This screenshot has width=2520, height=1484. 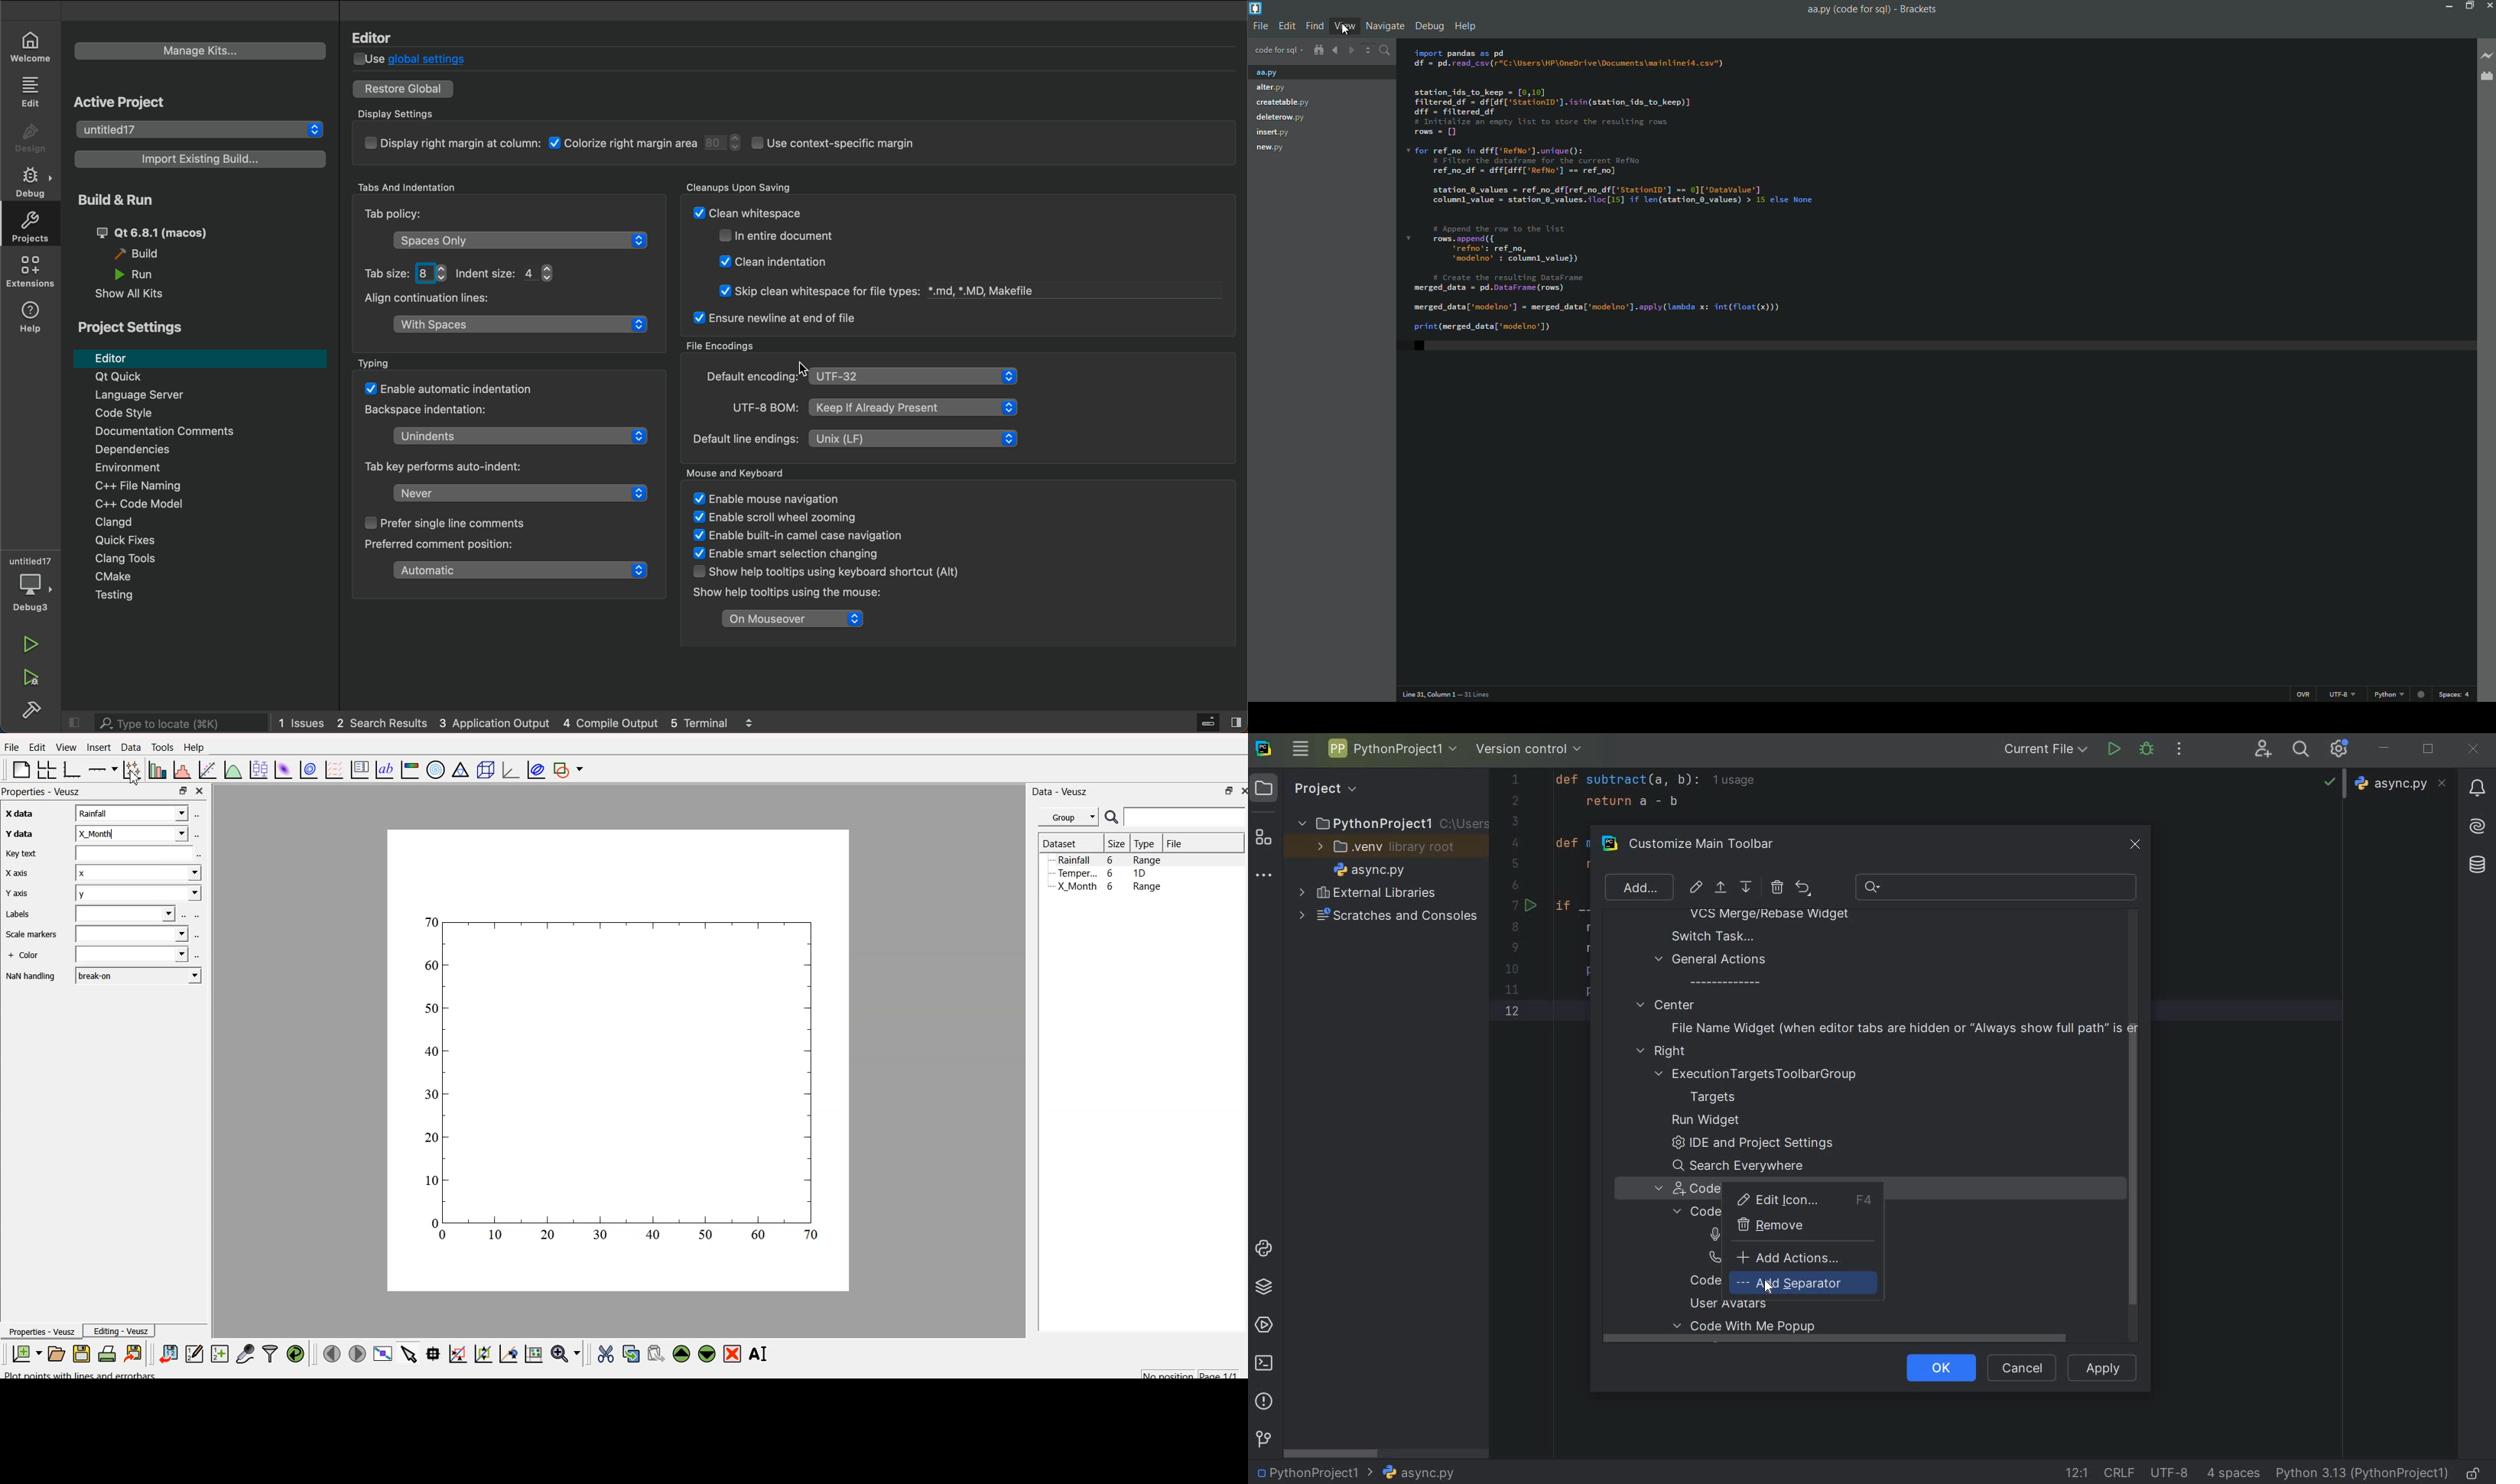 What do you see at coordinates (1369, 49) in the screenshot?
I see `Increase decrease button` at bounding box center [1369, 49].